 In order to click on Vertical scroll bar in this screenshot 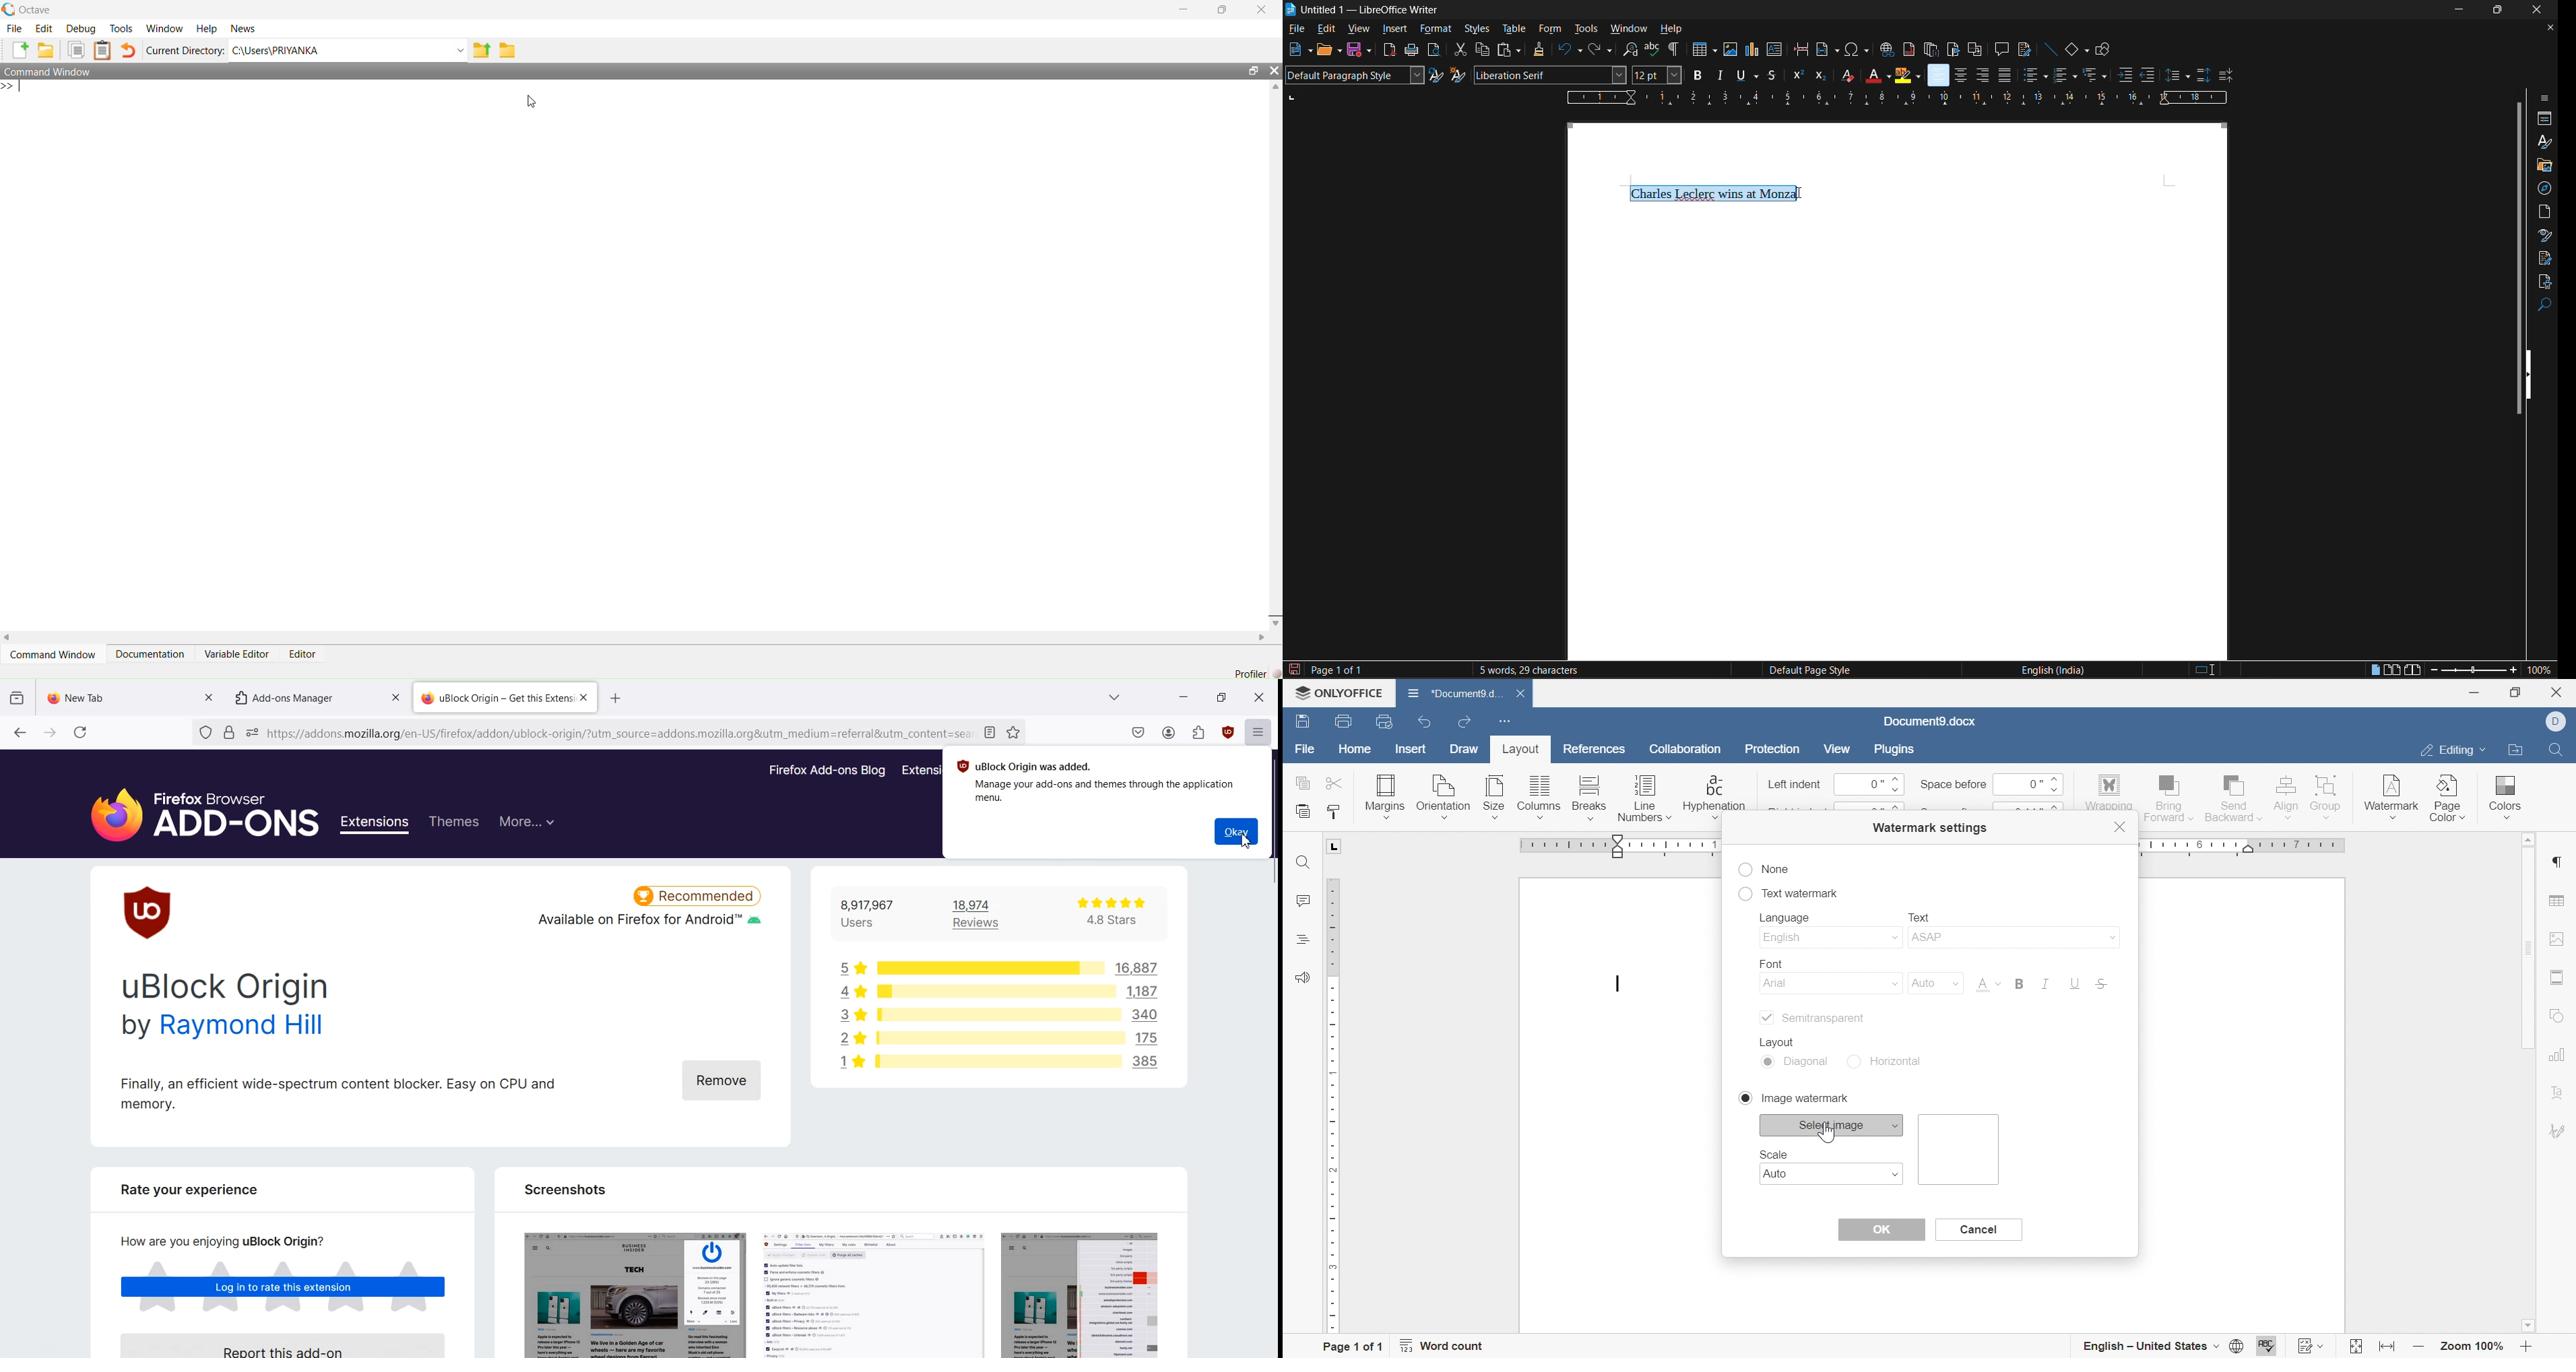, I will do `click(1270, 1053)`.